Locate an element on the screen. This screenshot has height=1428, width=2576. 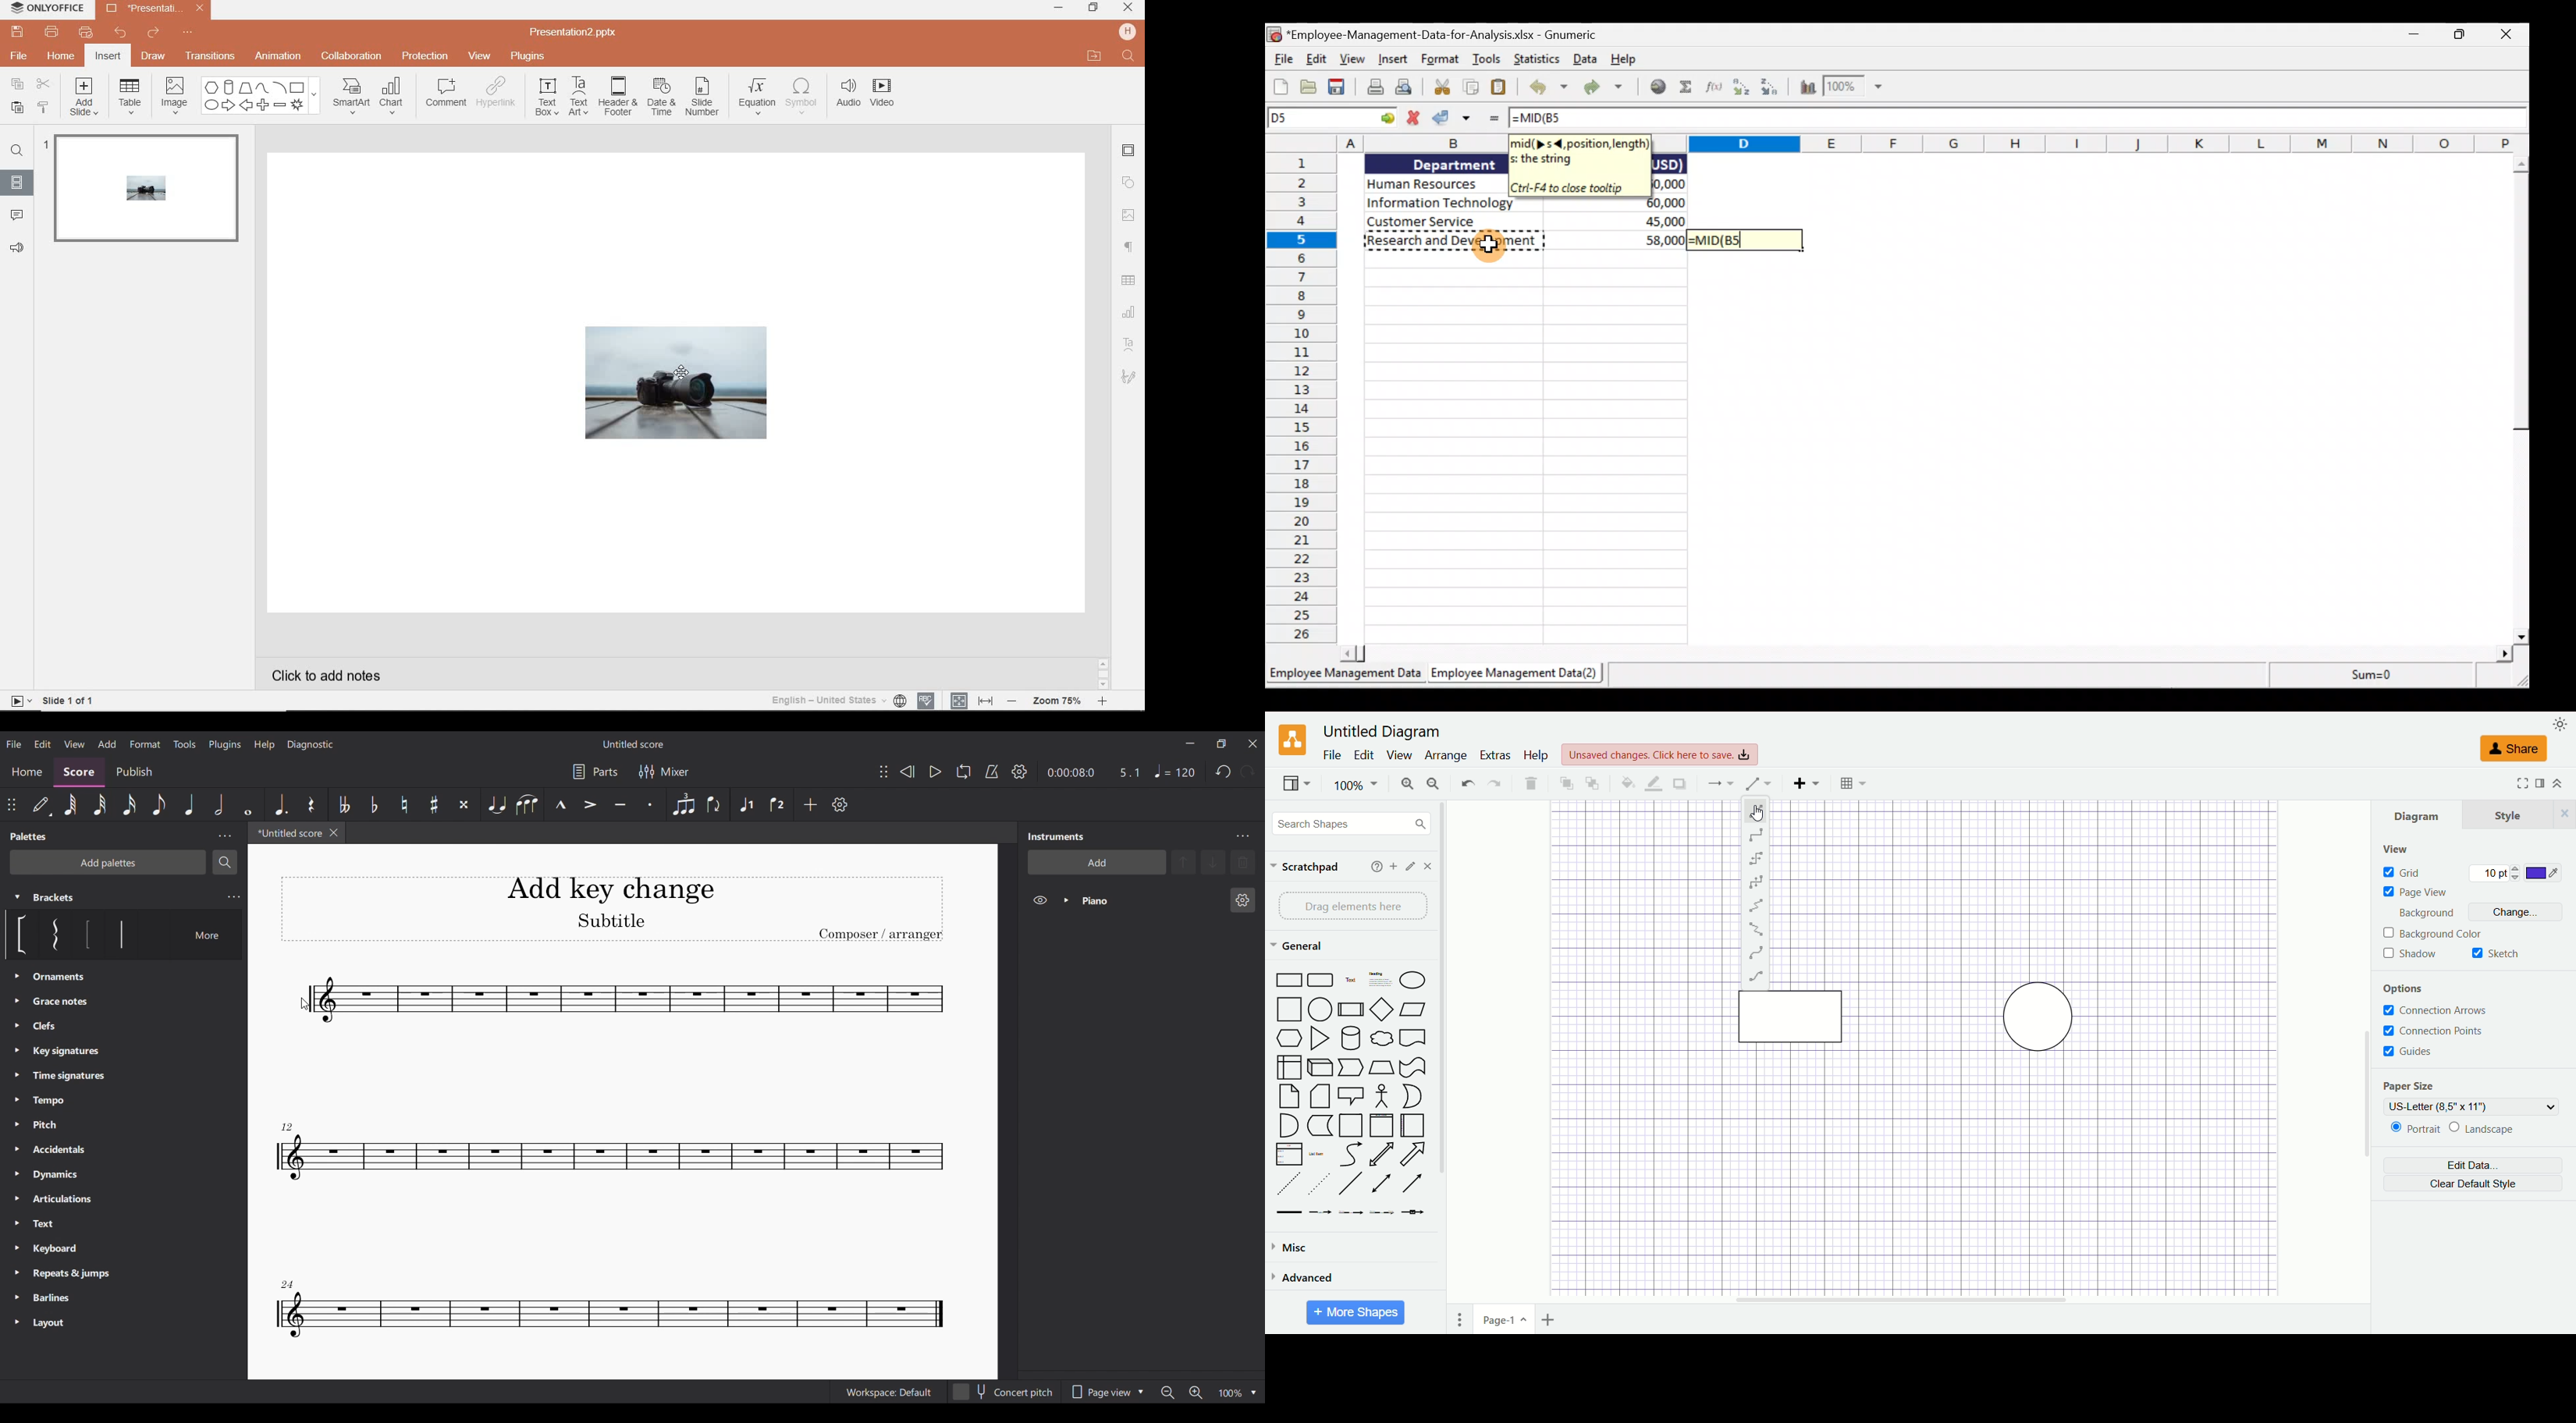
fit to slide is located at coordinates (958, 701).